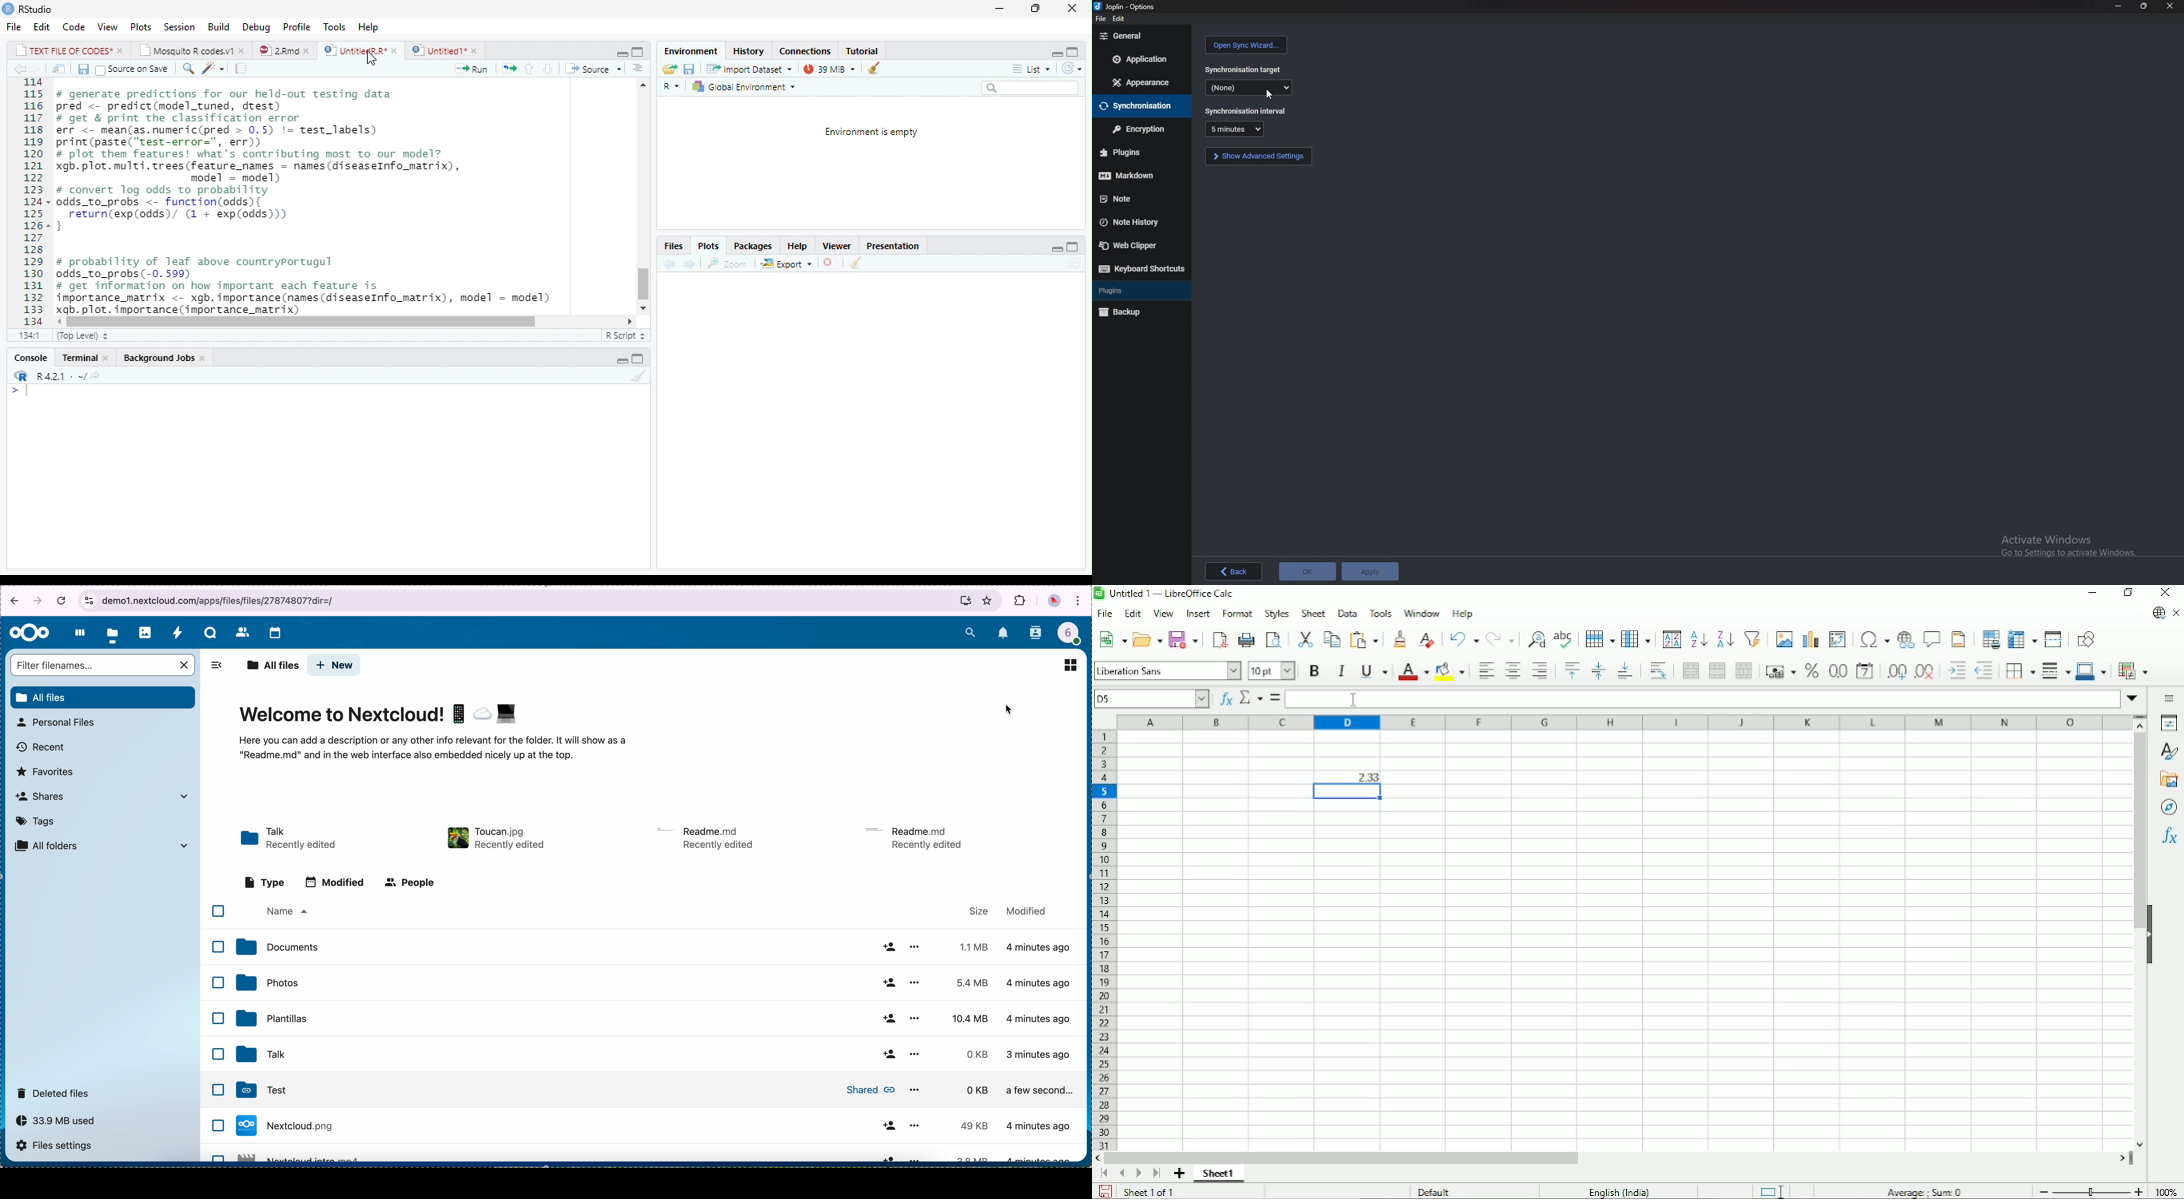 This screenshot has width=2184, height=1204. What do you see at coordinates (310, 284) in the screenshot?
I see `# probability of leaf above countryportugul

odds_to_probs (-0. 599)

# get information on how important each feature is

importance_matrix <- xgb. importance (names (diseaseInfo_matrix), model = model)
xgb. plot. importance (importance_matrix)` at bounding box center [310, 284].